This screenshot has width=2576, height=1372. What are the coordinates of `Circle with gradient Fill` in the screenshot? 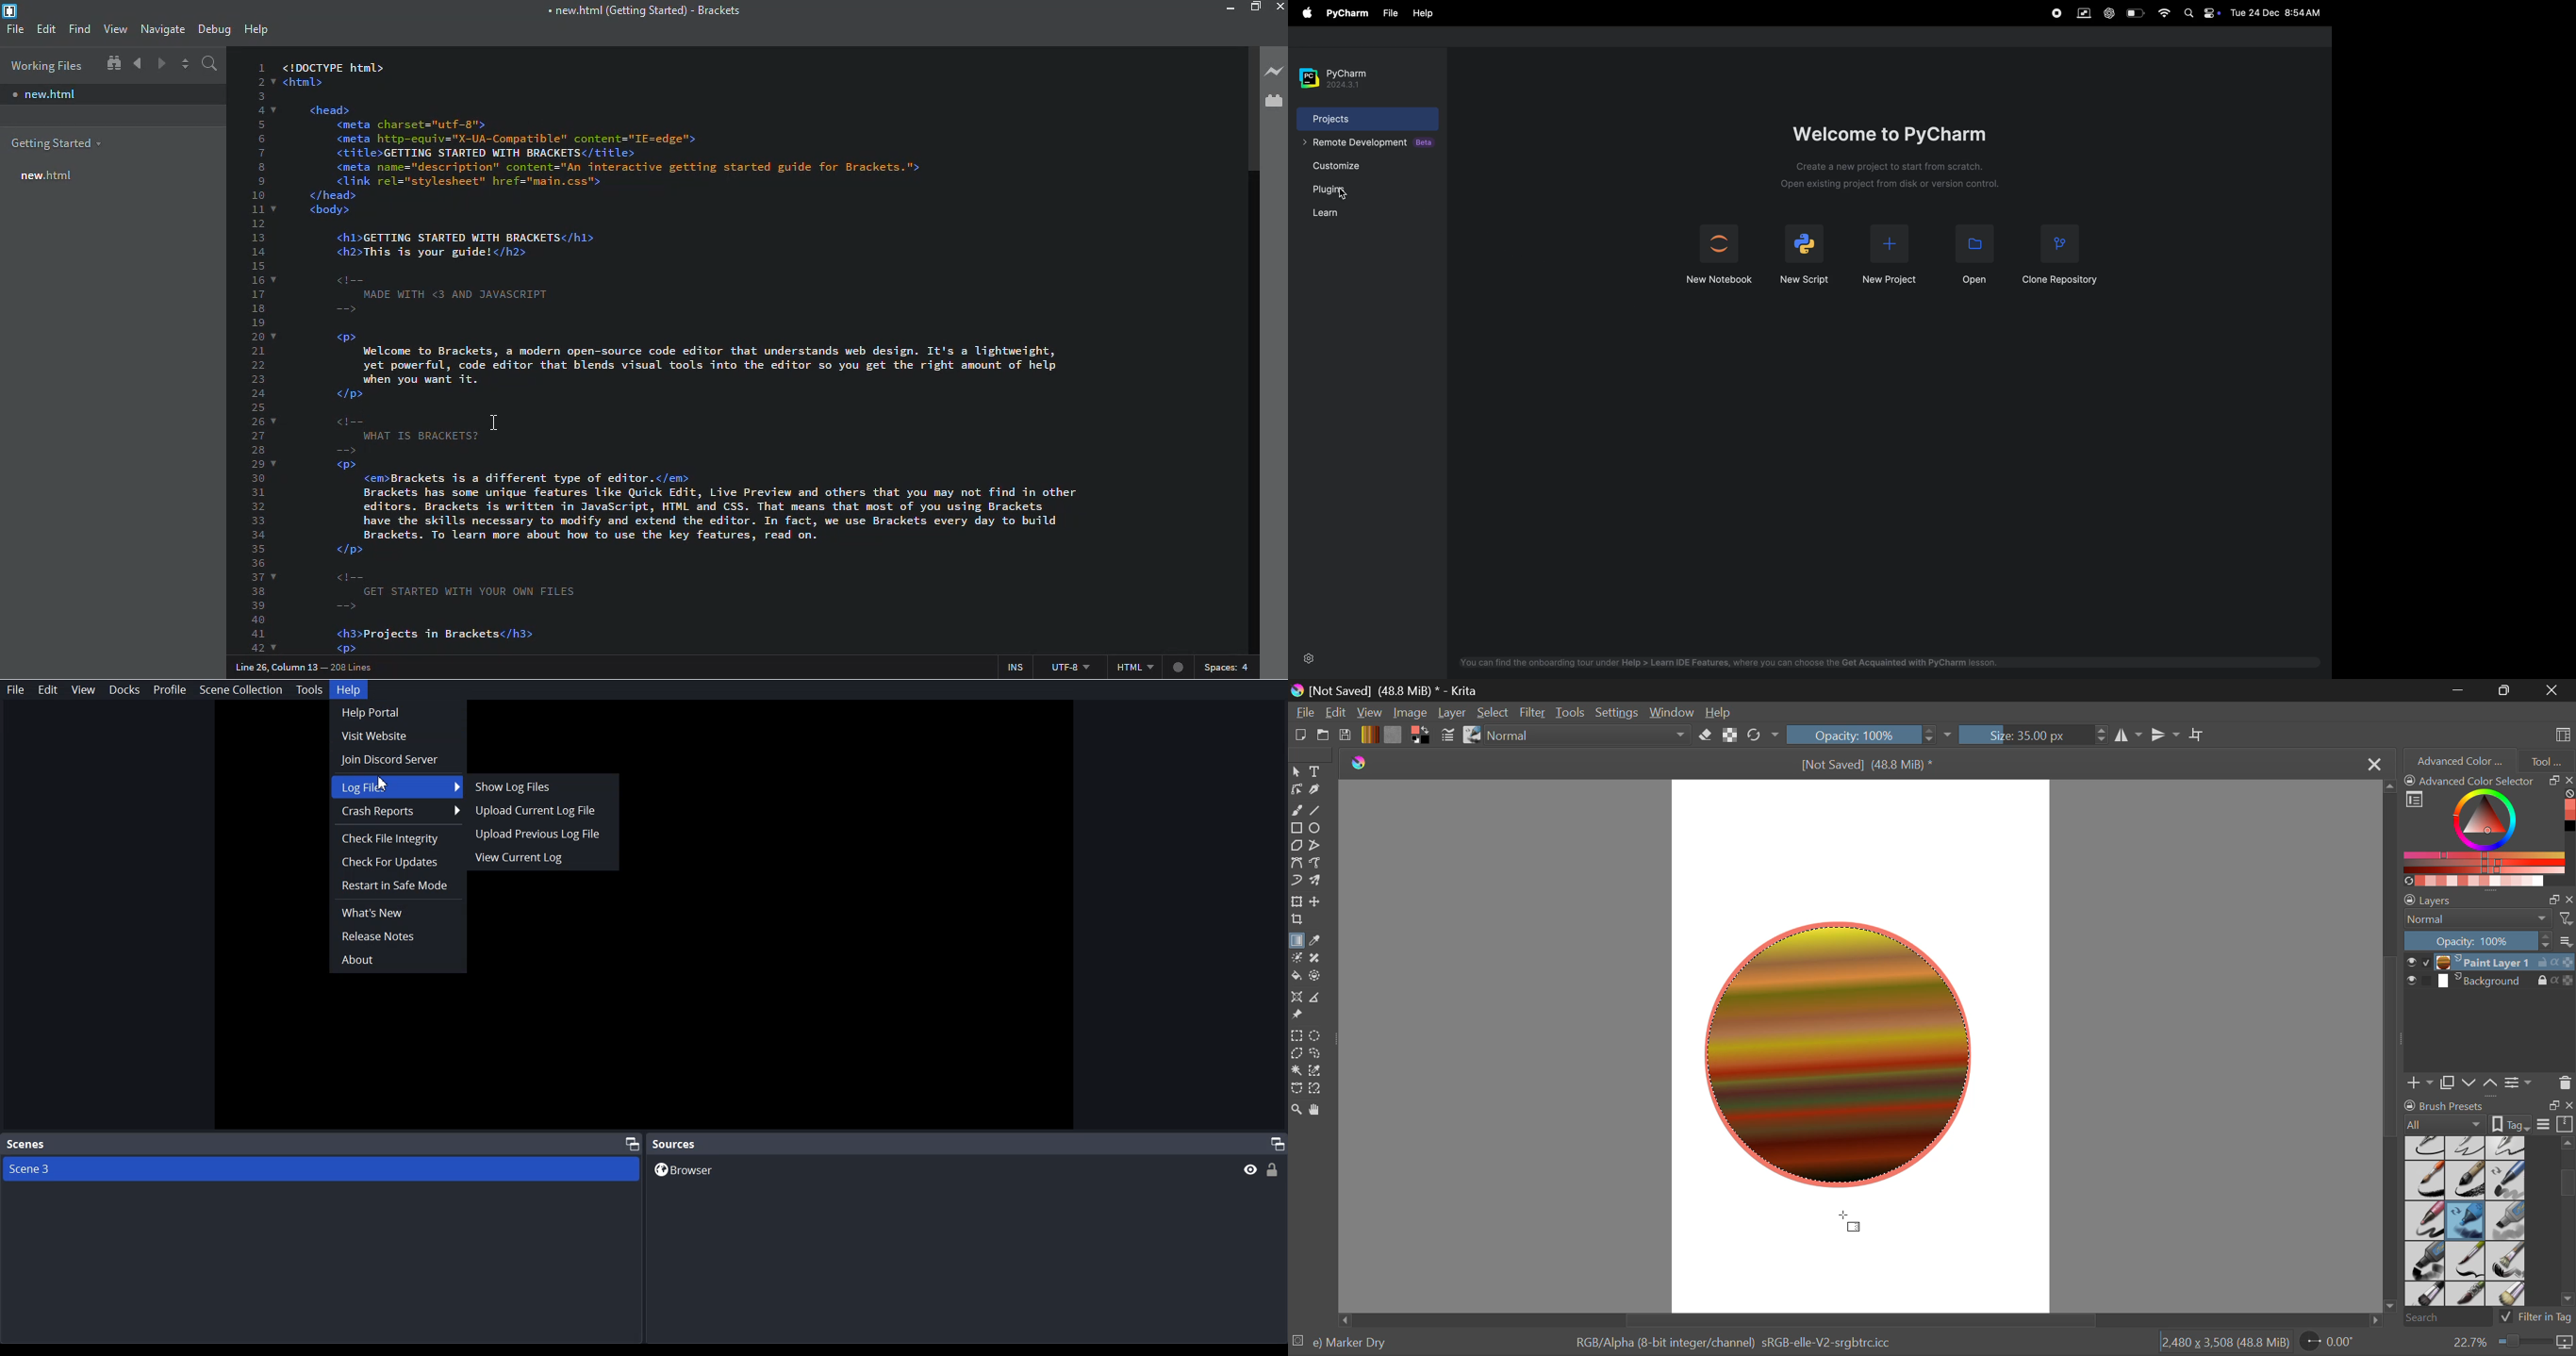 It's located at (1850, 1059).